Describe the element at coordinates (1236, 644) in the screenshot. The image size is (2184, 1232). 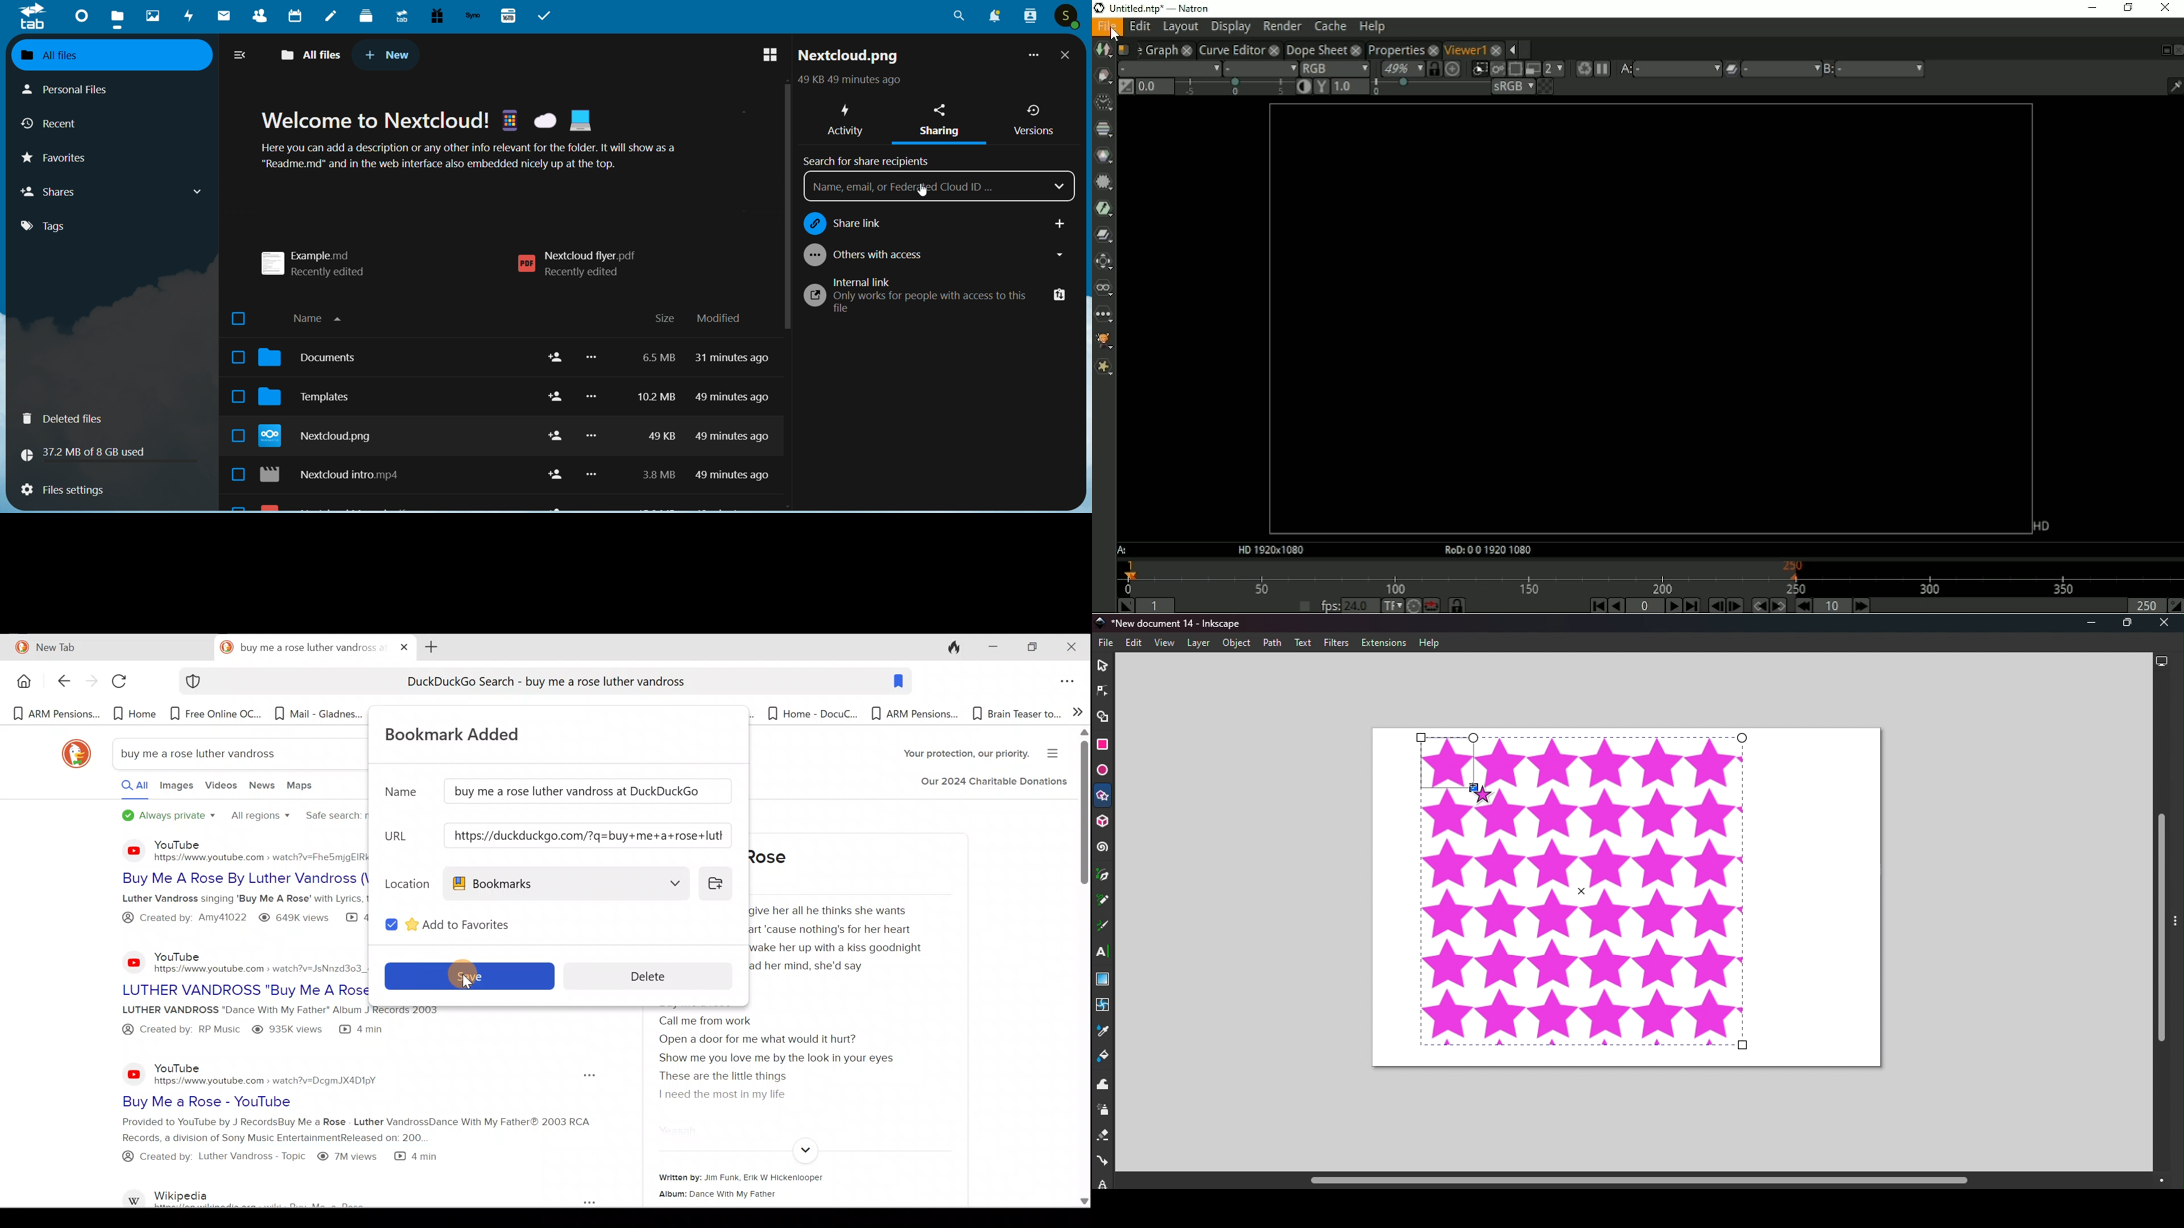
I see `Object` at that location.